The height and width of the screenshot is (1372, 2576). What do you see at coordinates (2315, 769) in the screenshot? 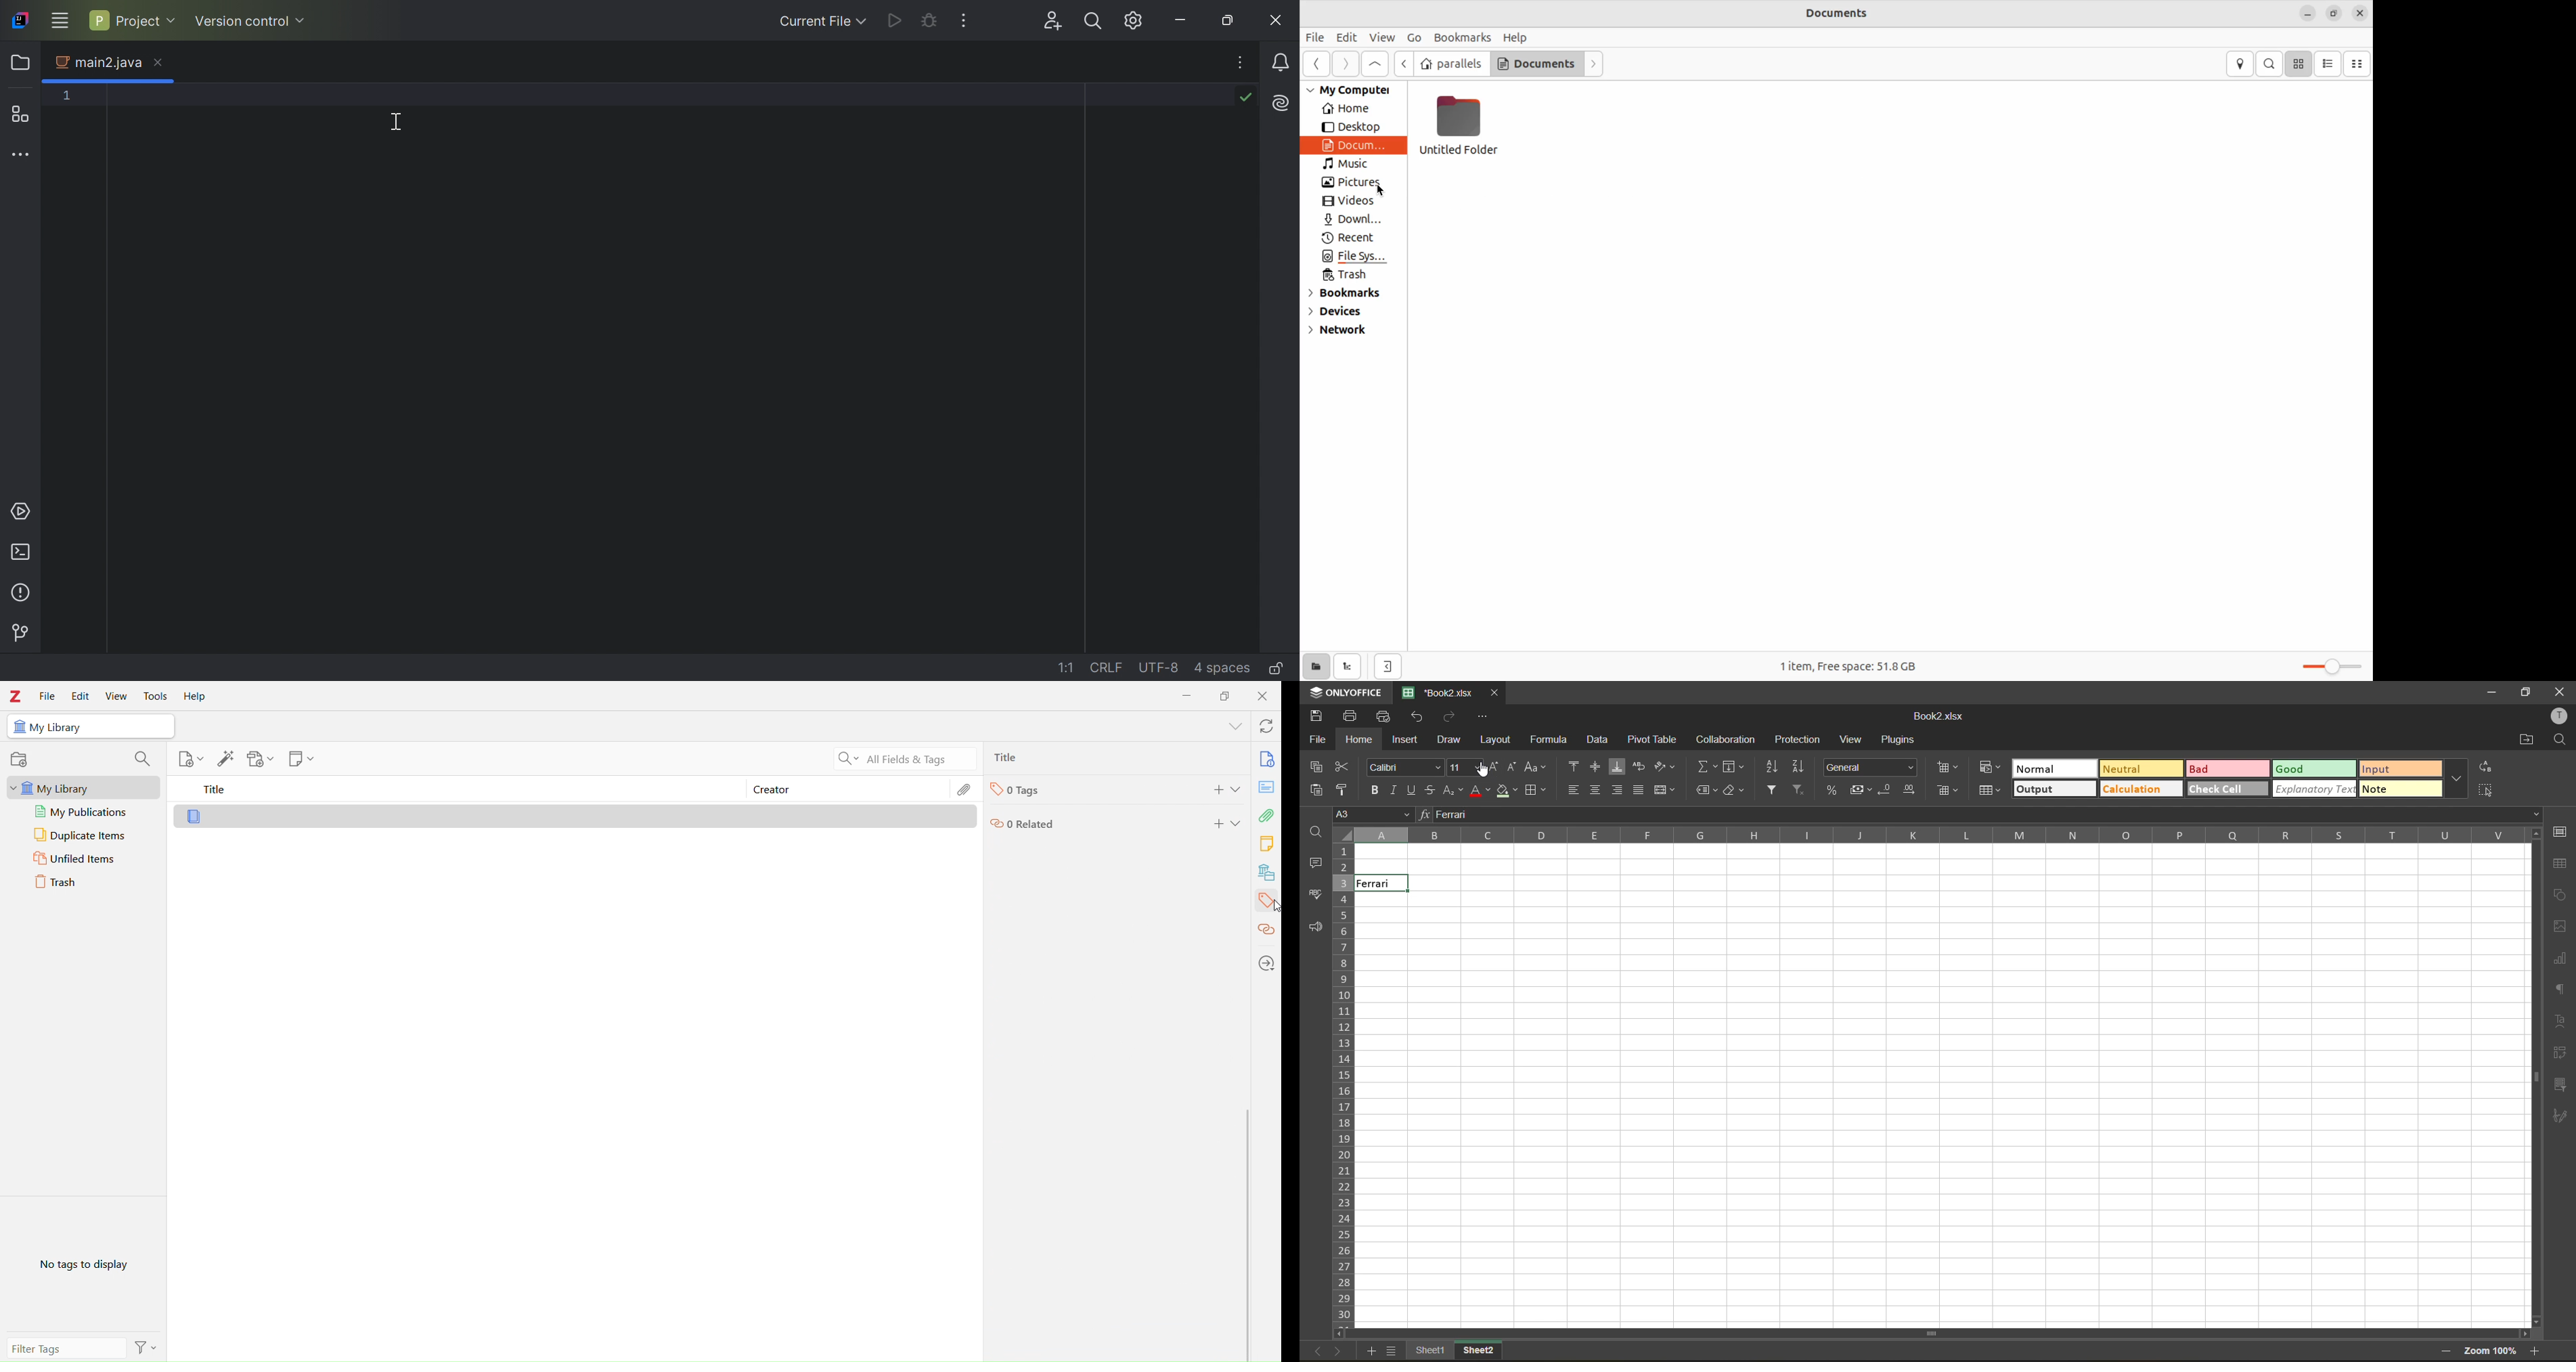
I see `good` at bounding box center [2315, 769].